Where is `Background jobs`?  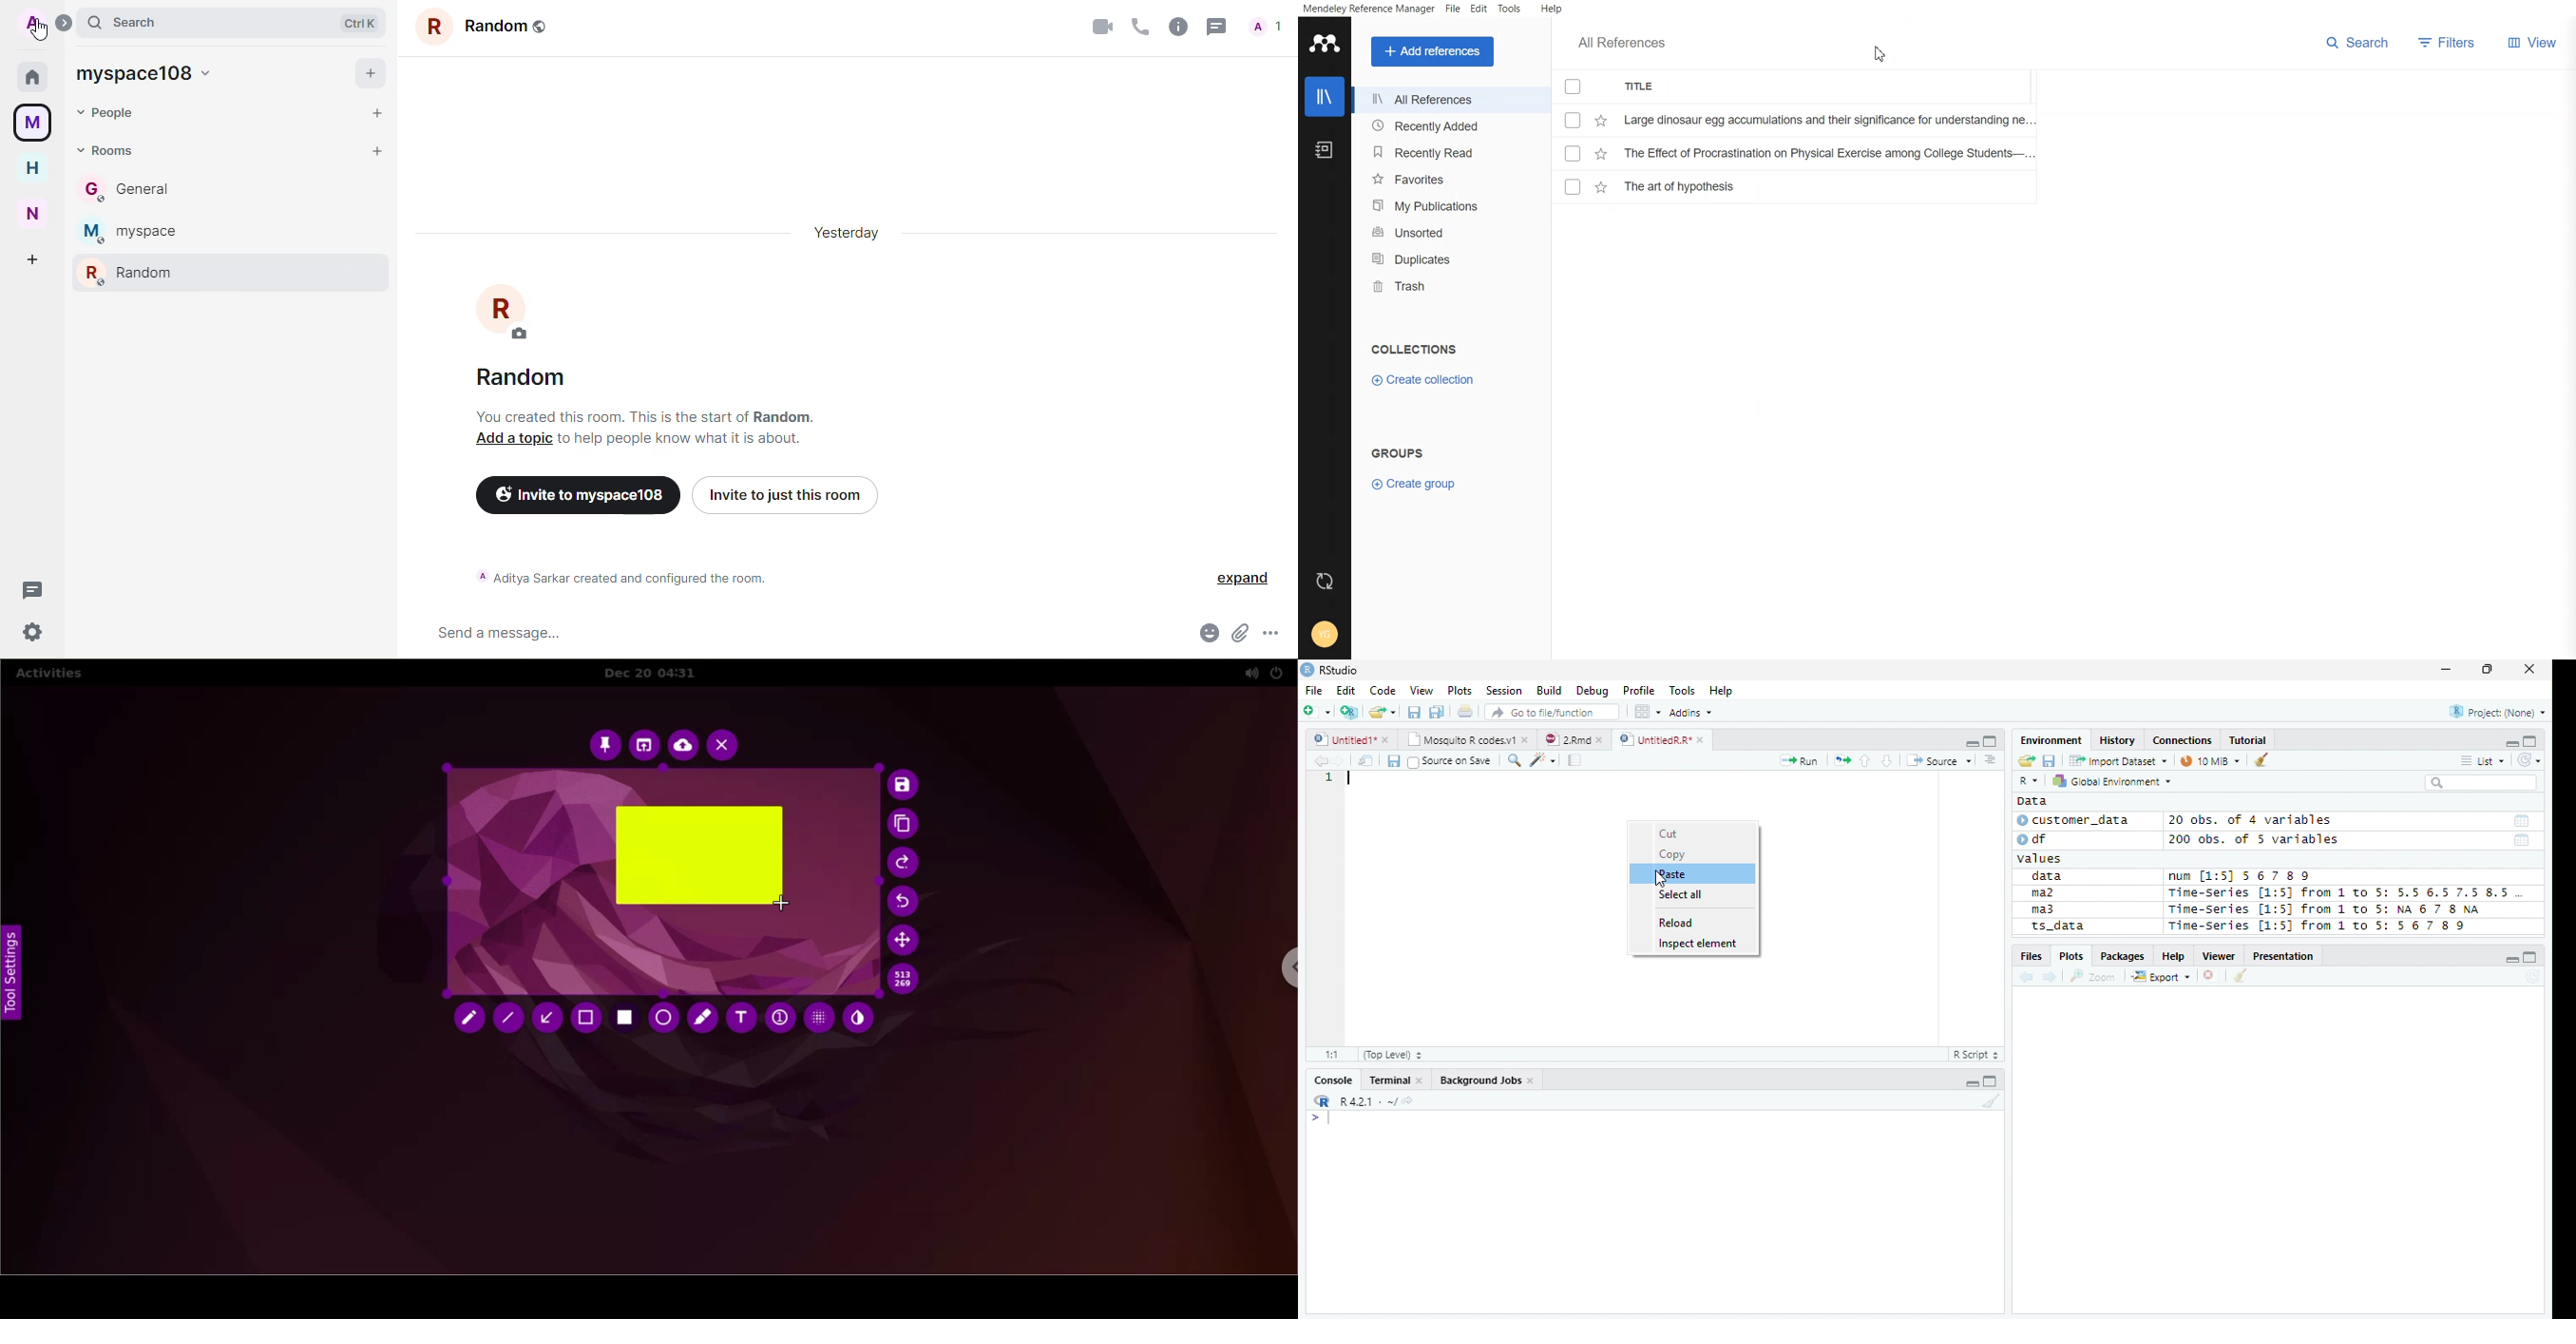
Background jobs is located at coordinates (1487, 1082).